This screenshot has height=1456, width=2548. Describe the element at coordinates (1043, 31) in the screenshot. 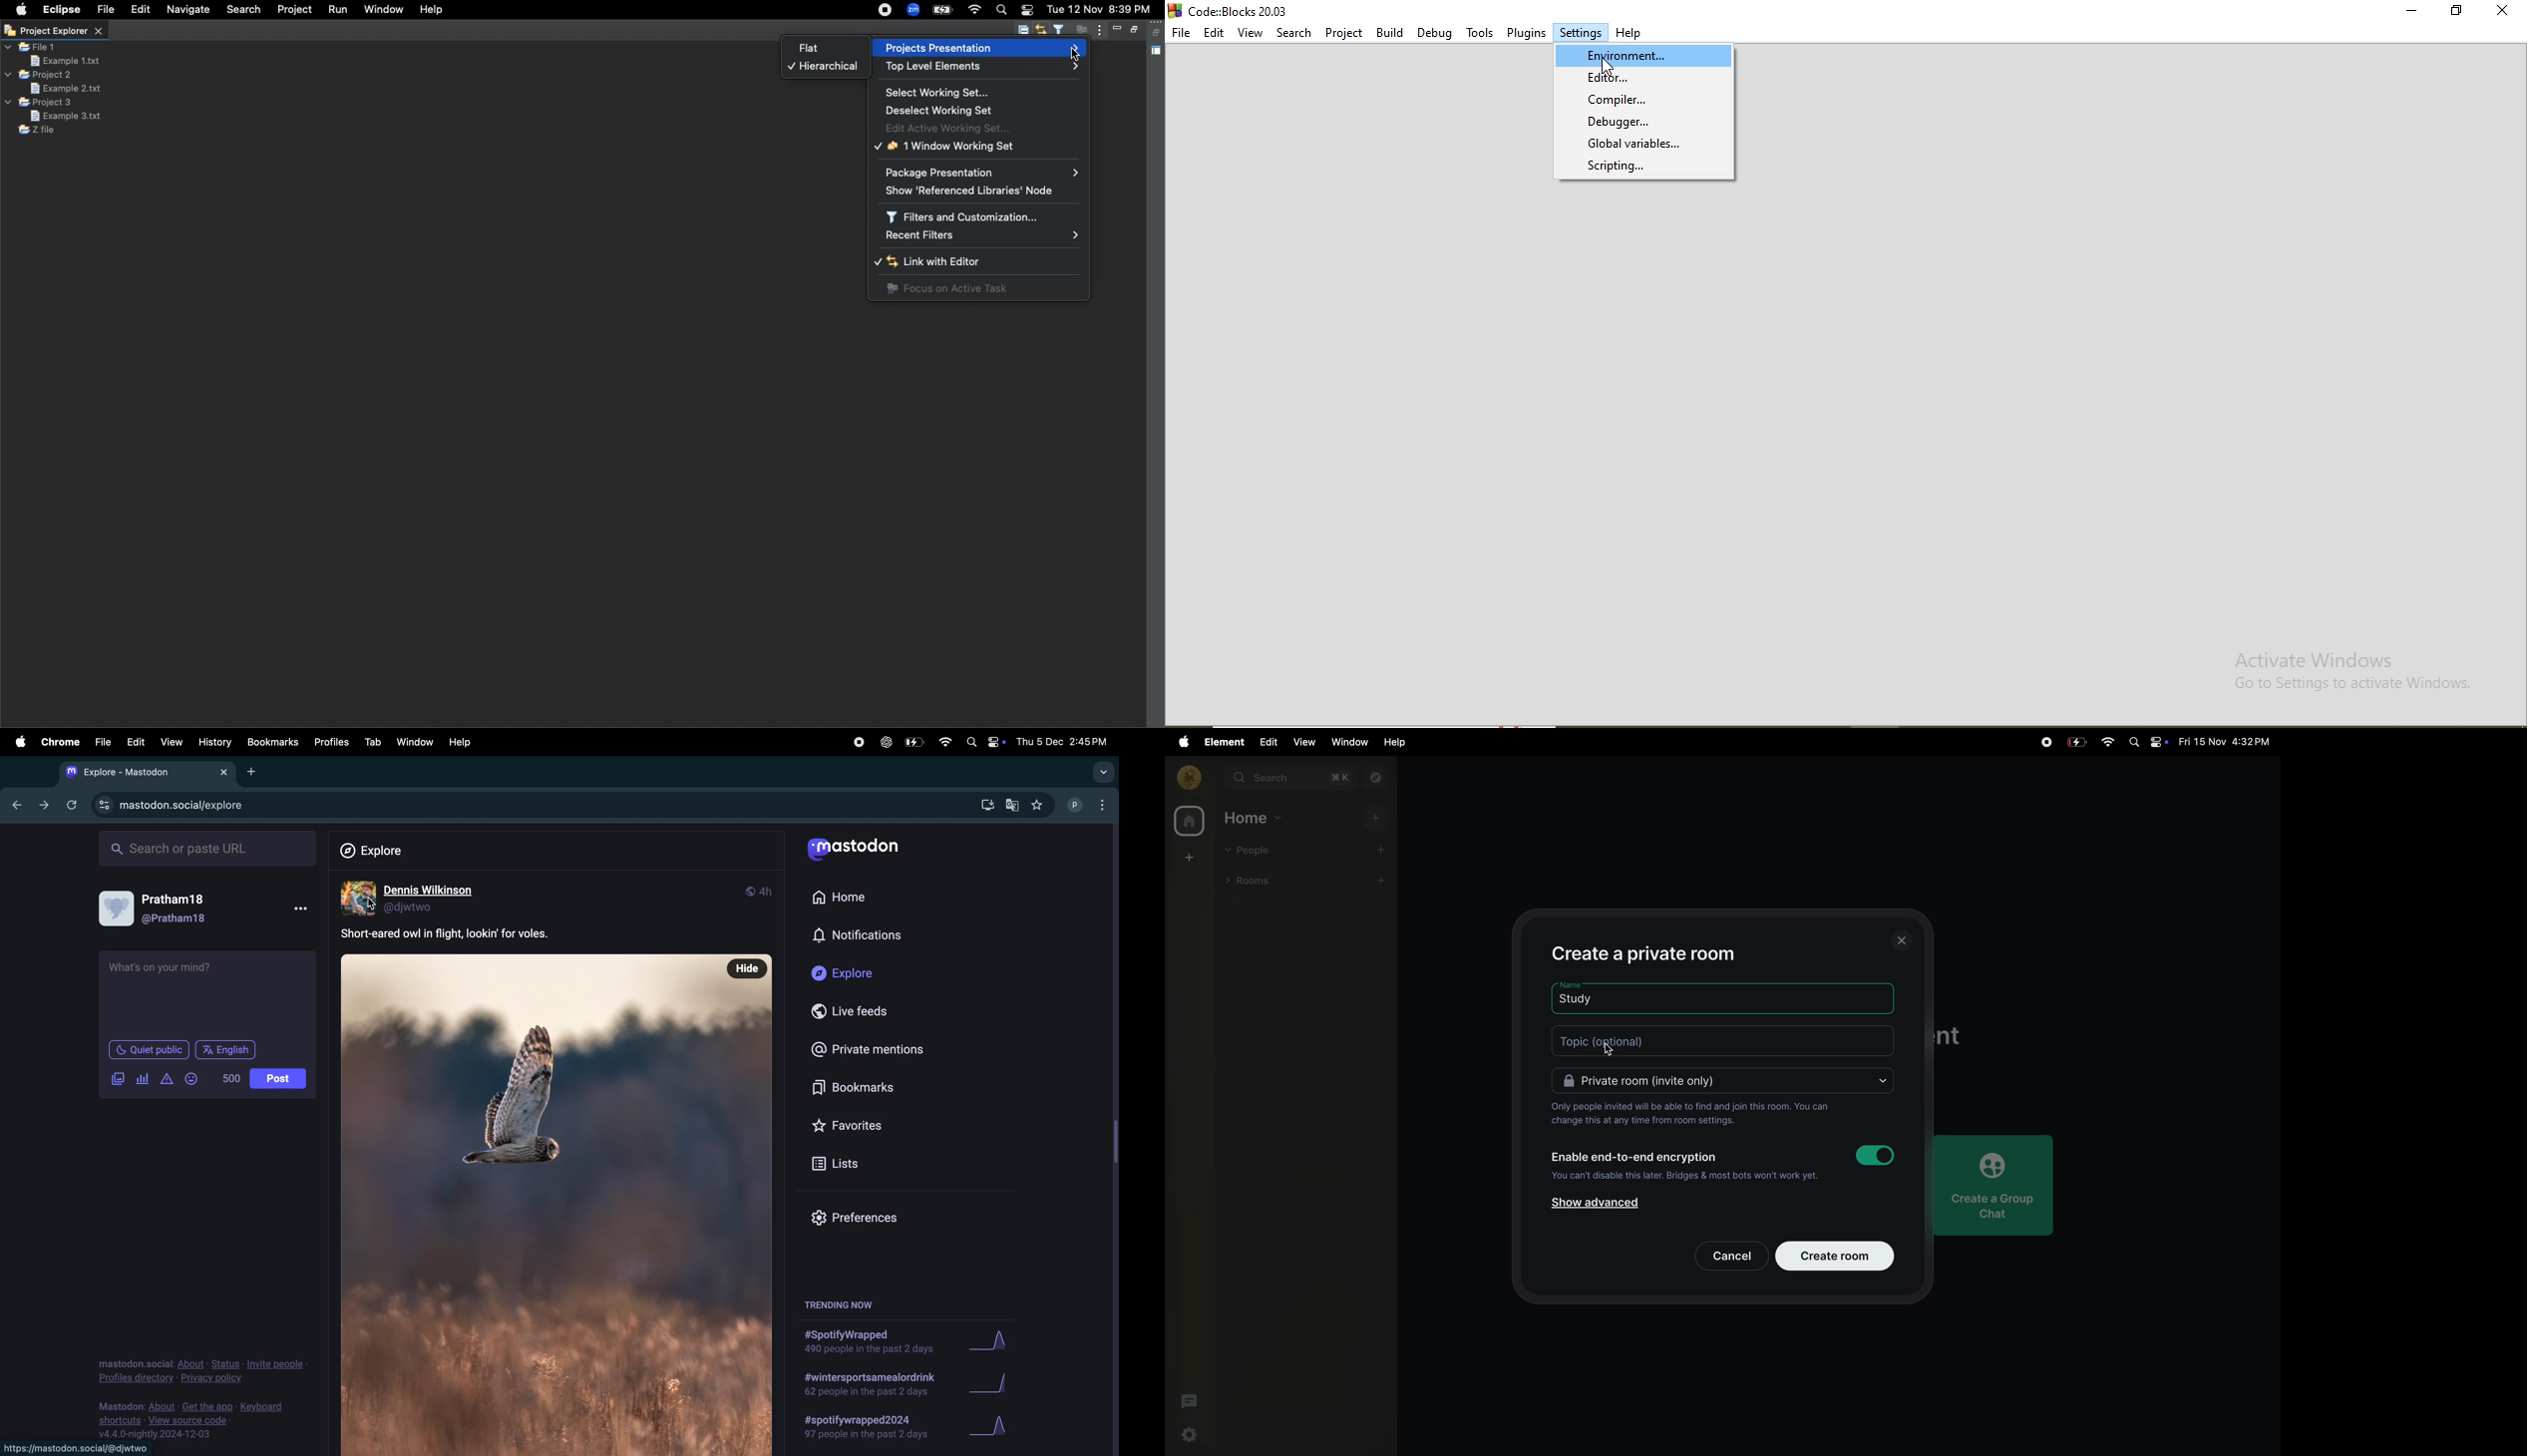

I see `Link with editor` at that location.